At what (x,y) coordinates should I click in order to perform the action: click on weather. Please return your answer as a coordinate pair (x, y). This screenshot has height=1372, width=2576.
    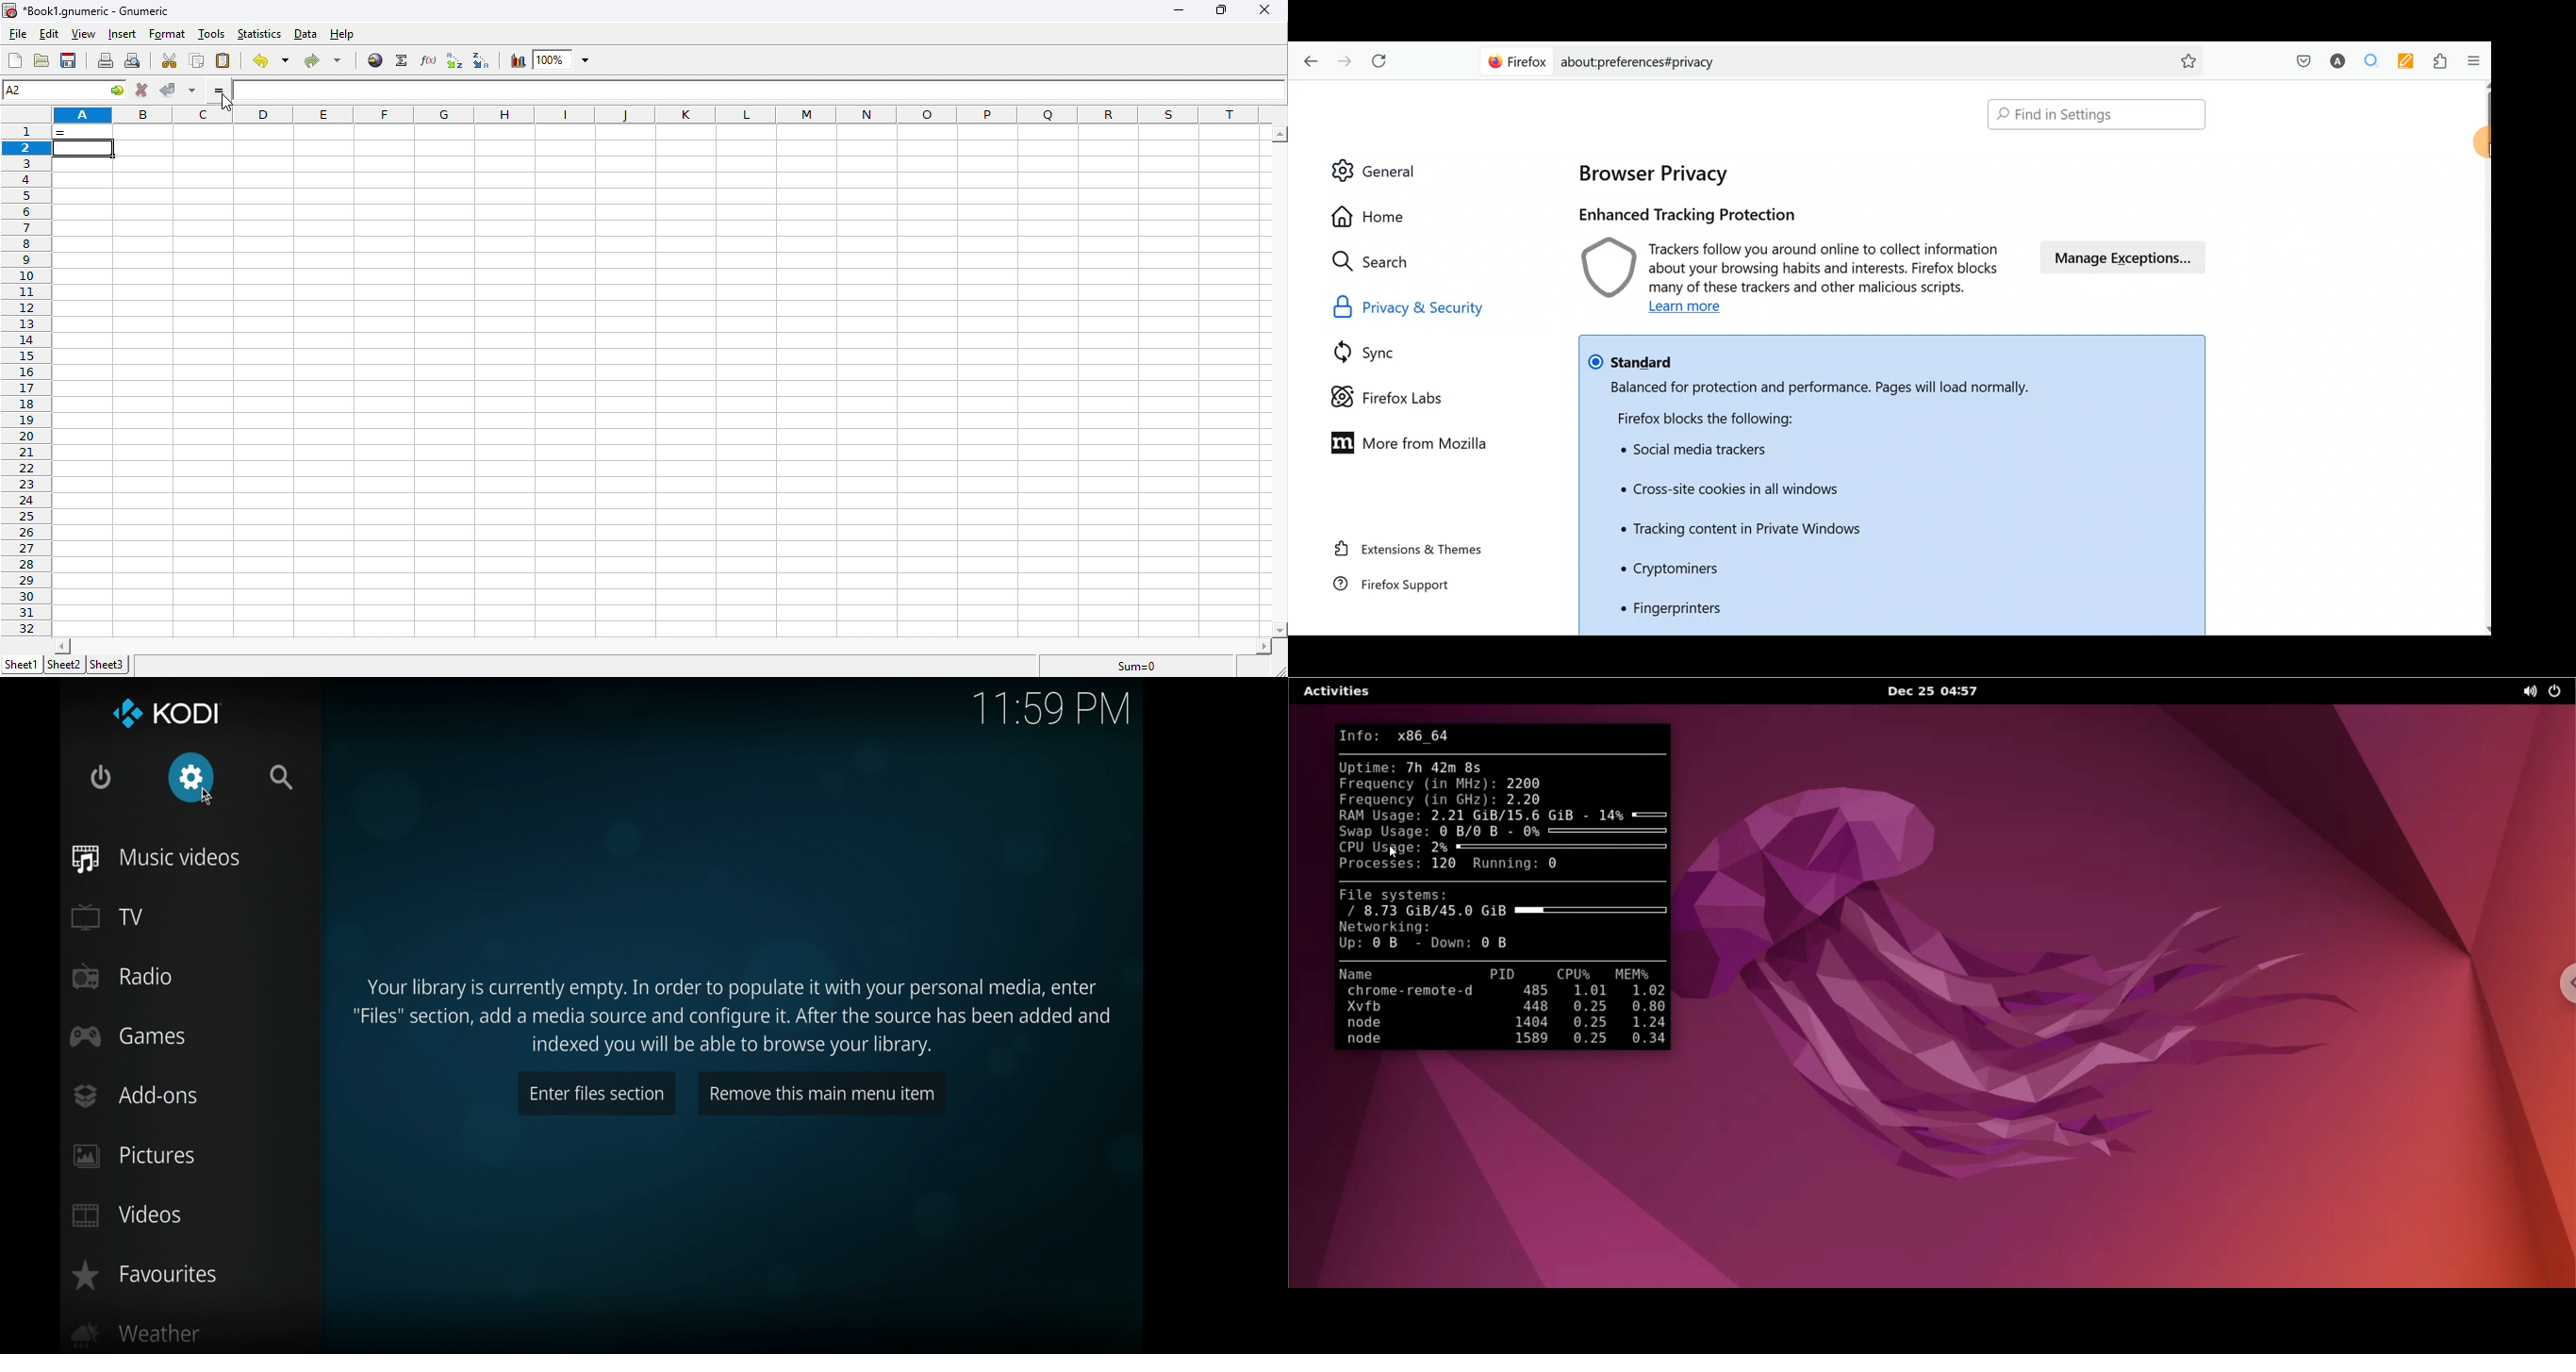
    Looking at the image, I should click on (137, 1336).